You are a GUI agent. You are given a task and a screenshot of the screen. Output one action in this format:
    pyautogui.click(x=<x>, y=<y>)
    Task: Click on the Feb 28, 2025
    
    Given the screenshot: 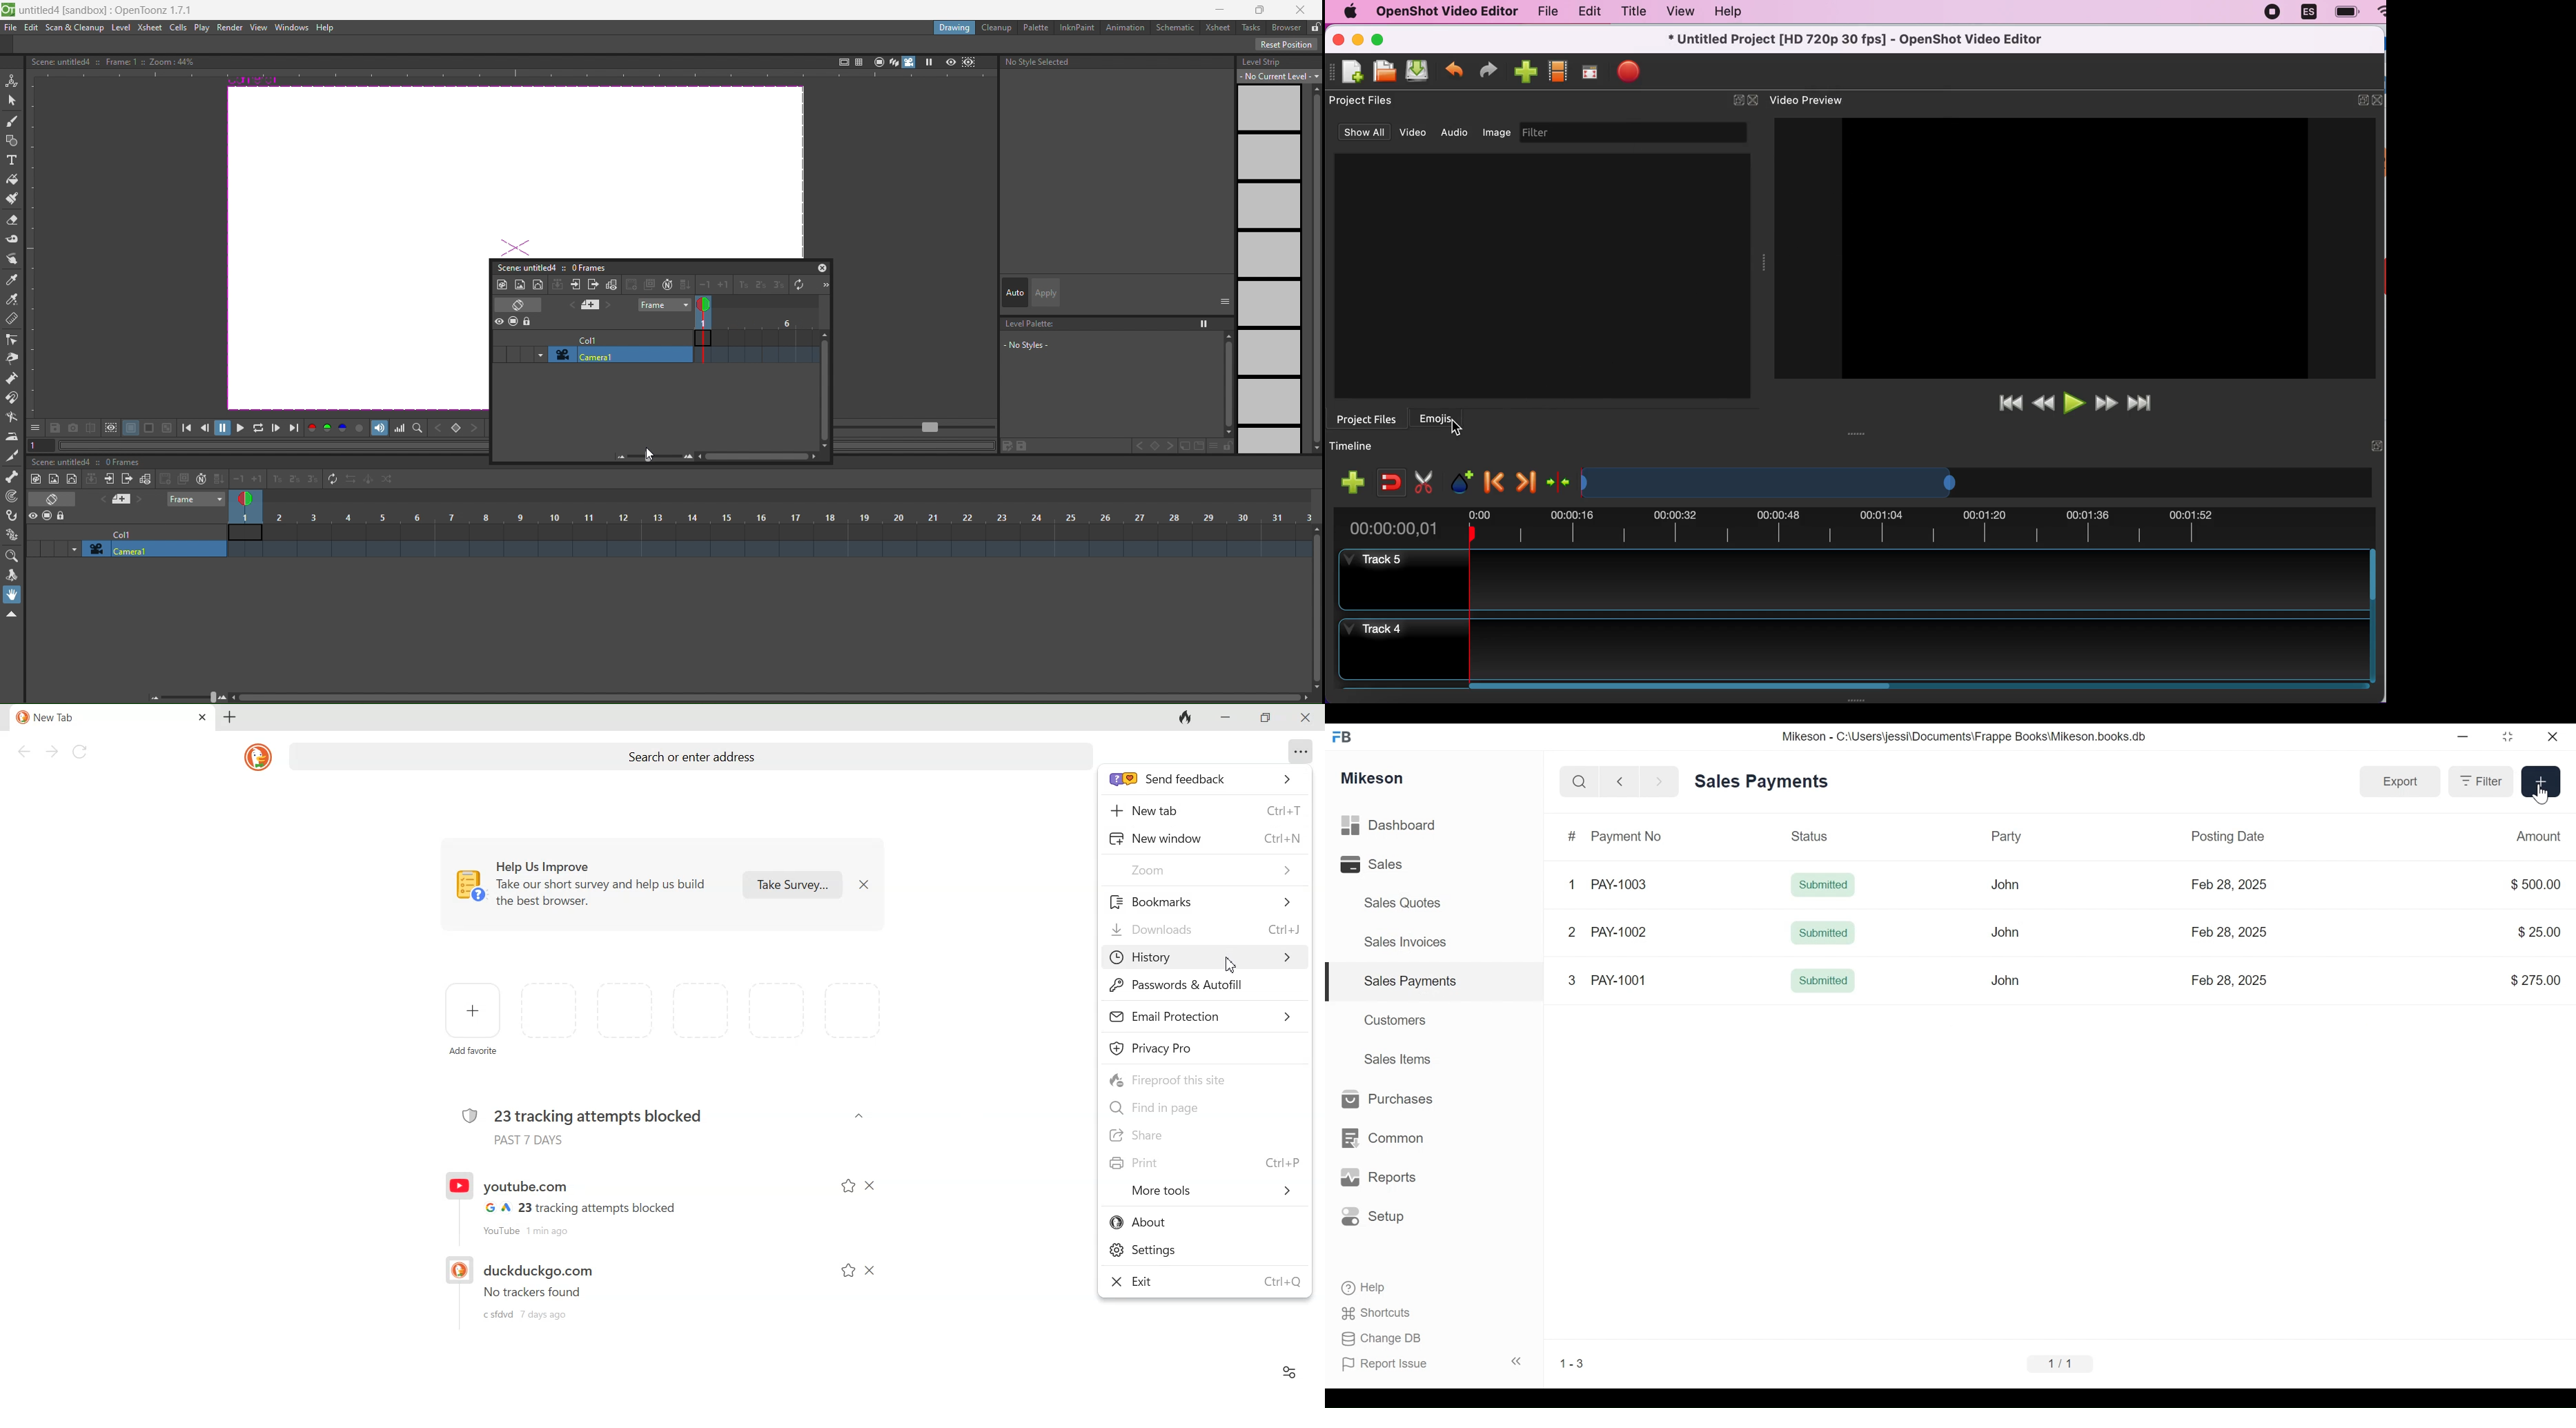 What is the action you would take?
    pyautogui.click(x=2231, y=933)
    